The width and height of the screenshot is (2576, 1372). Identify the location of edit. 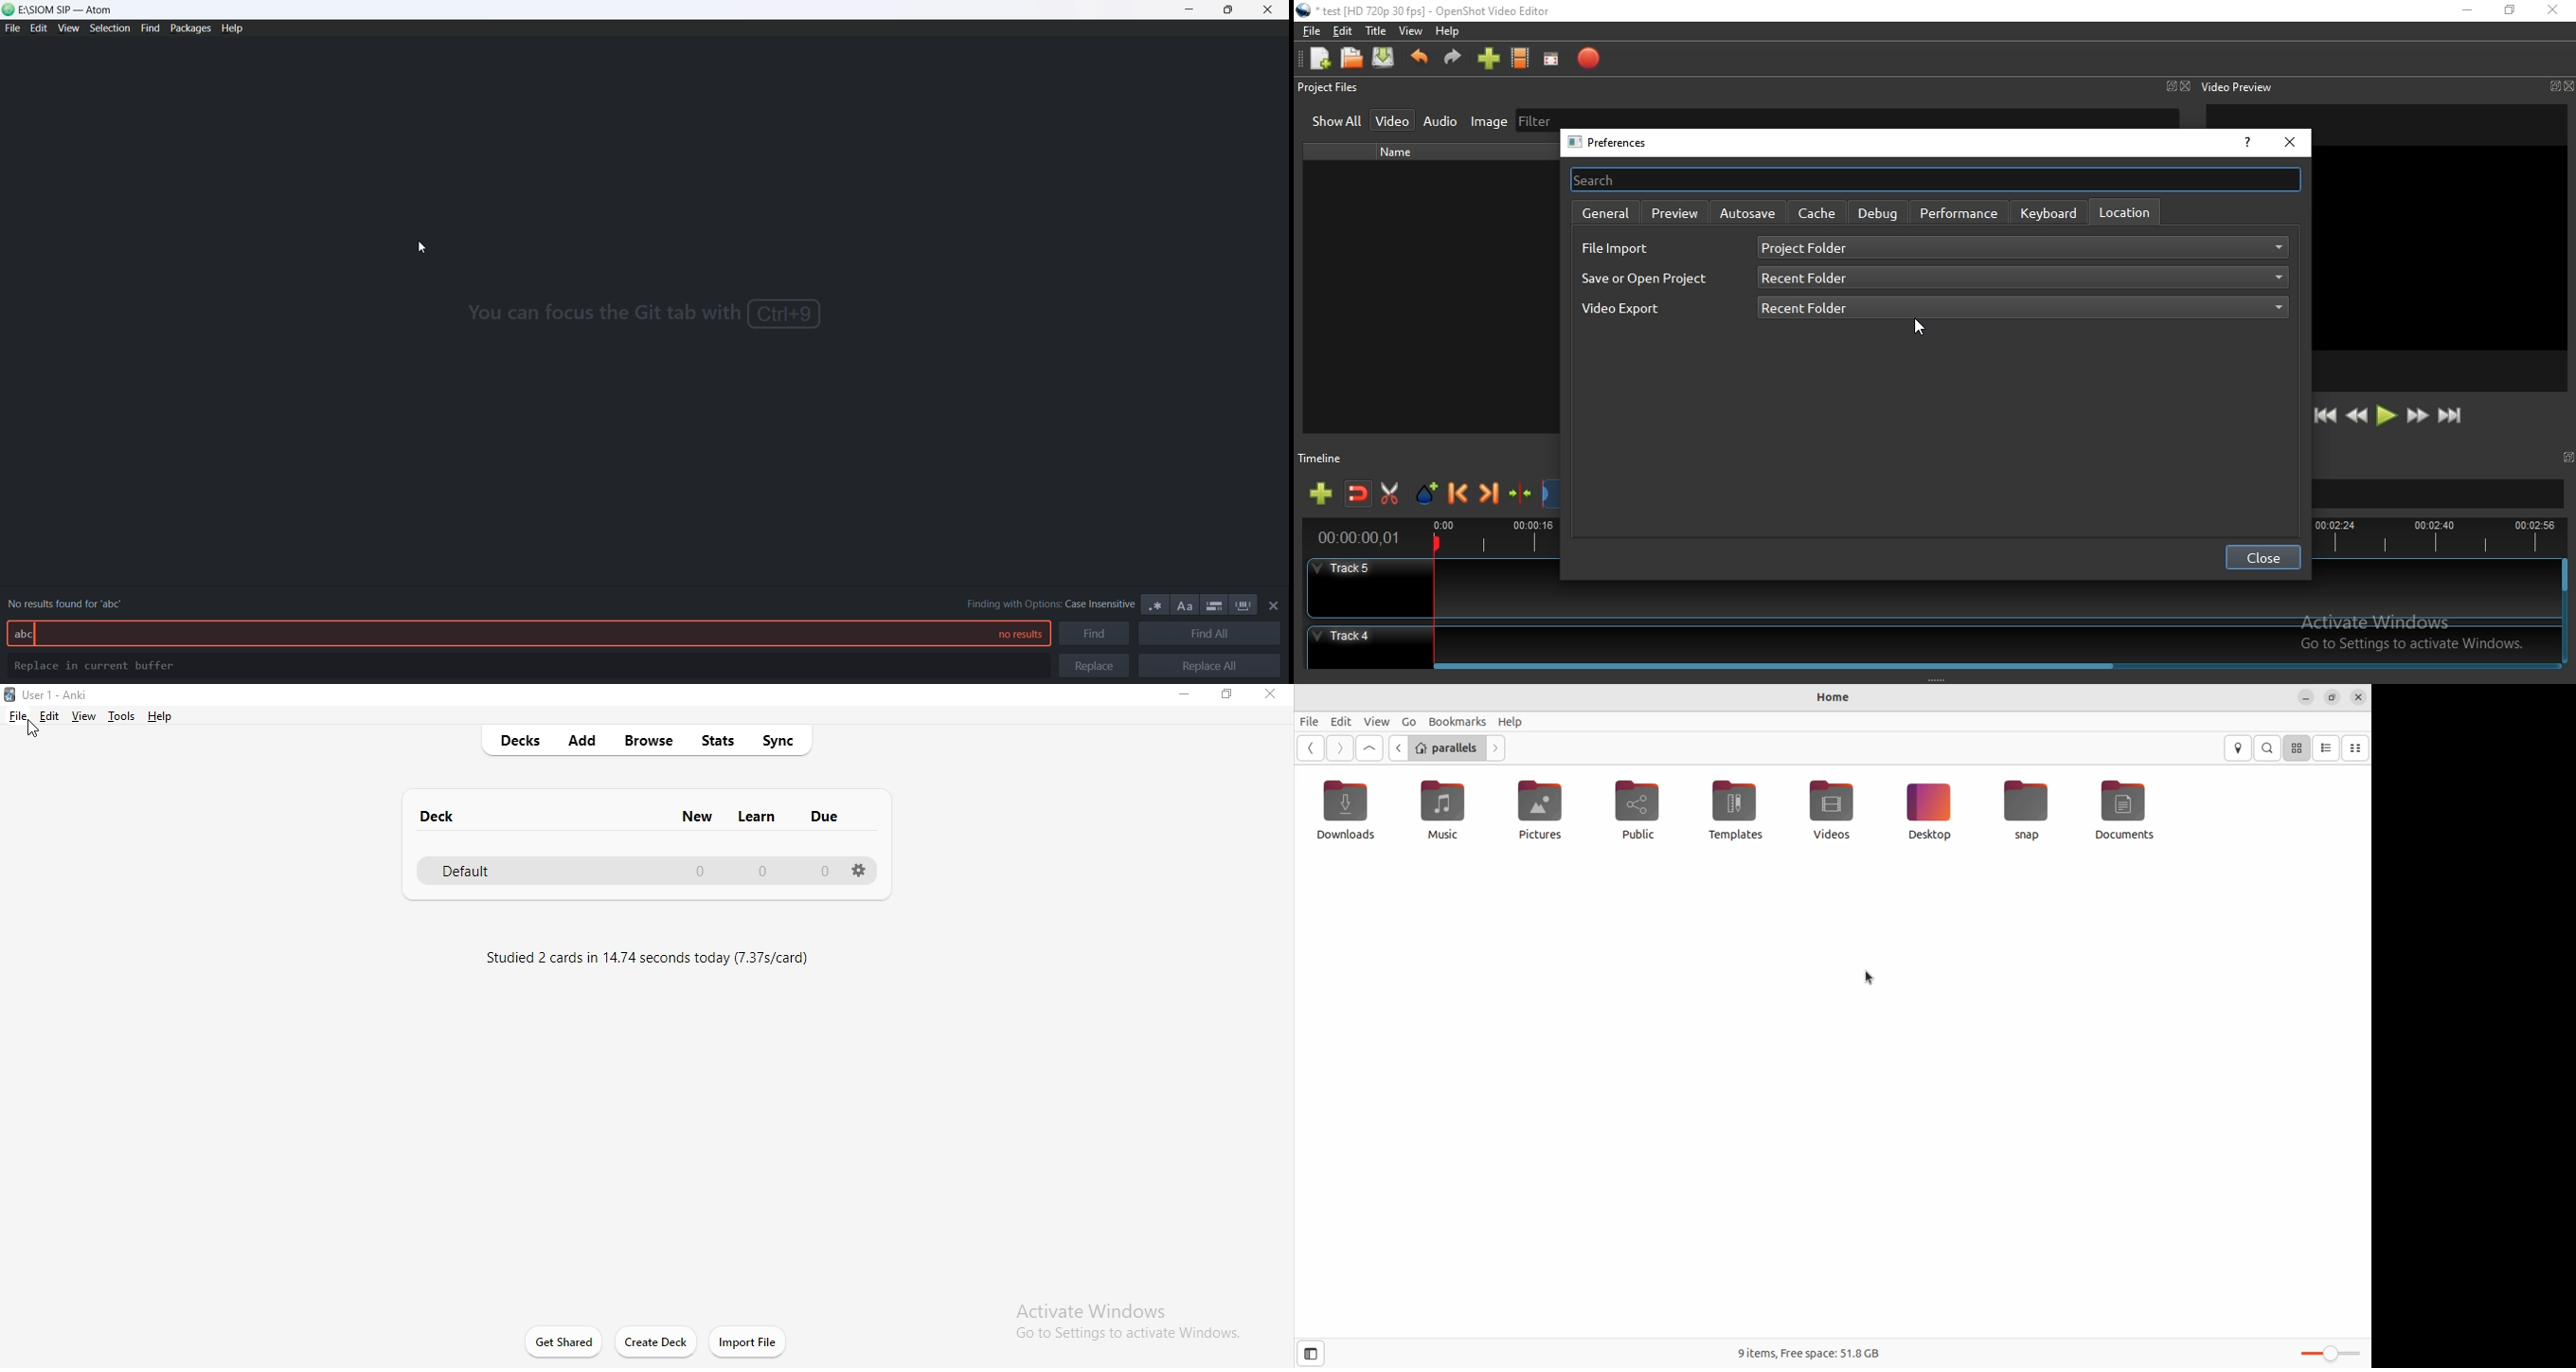
(38, 30).